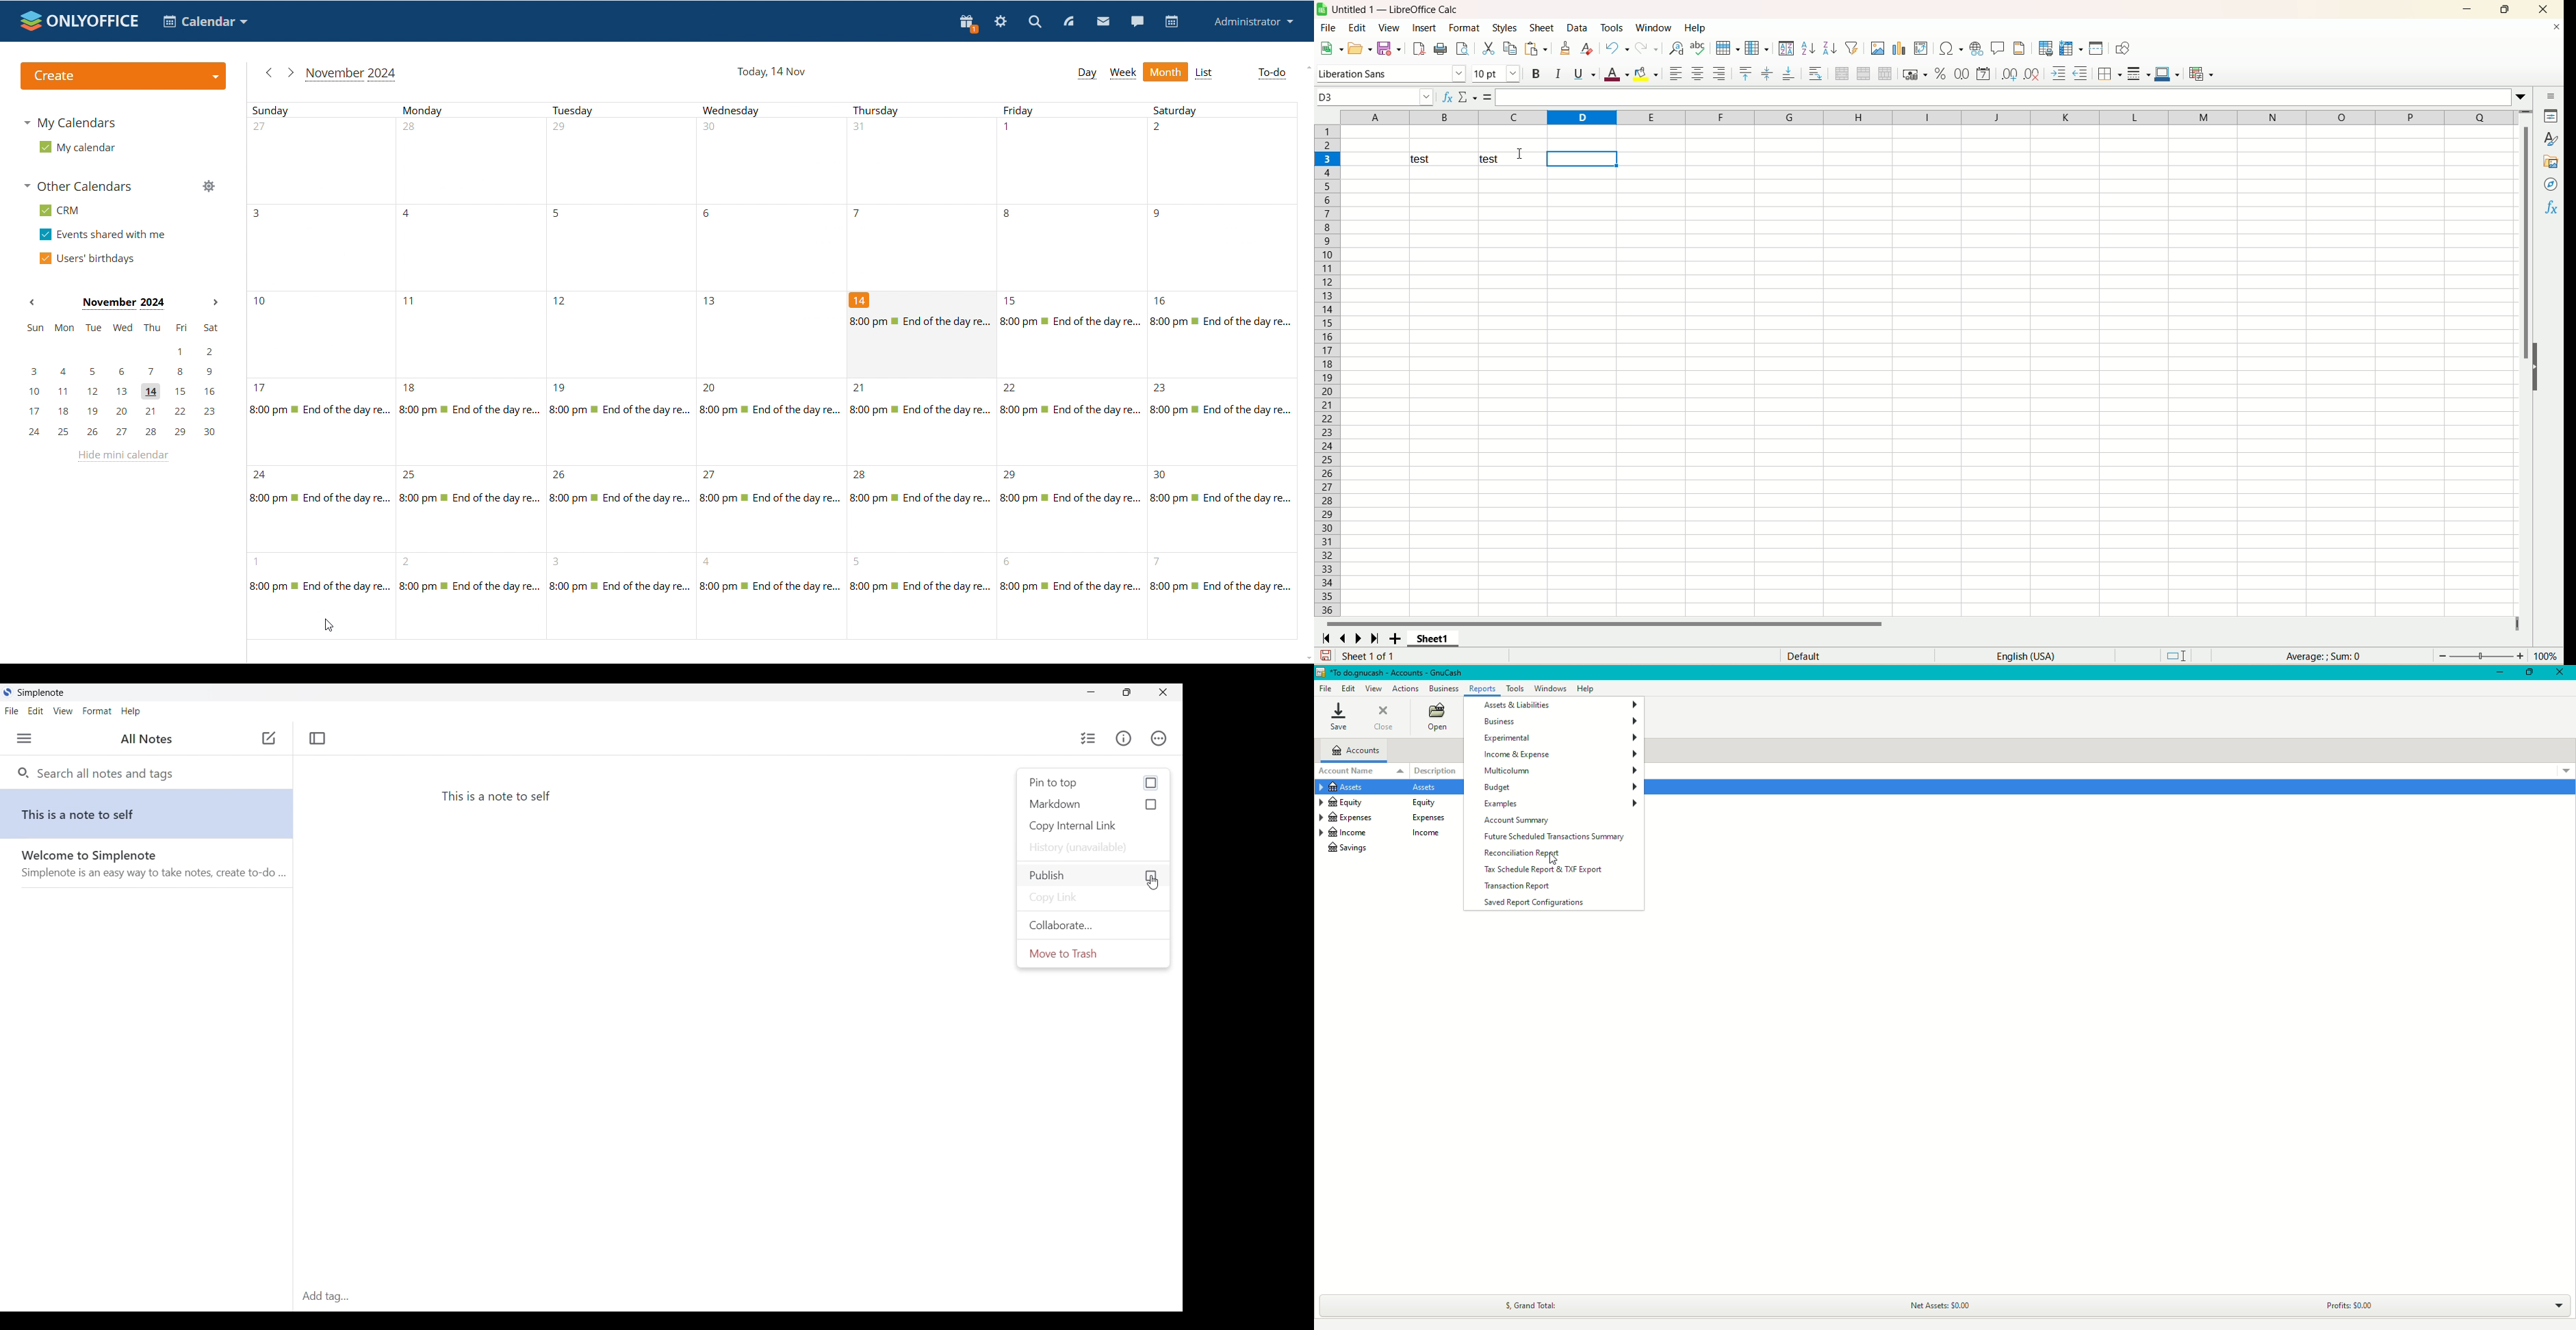  What do you see at coordinates (1000, 23) in the screenshot?
I see `settings` at bounding box center [1000, 23].